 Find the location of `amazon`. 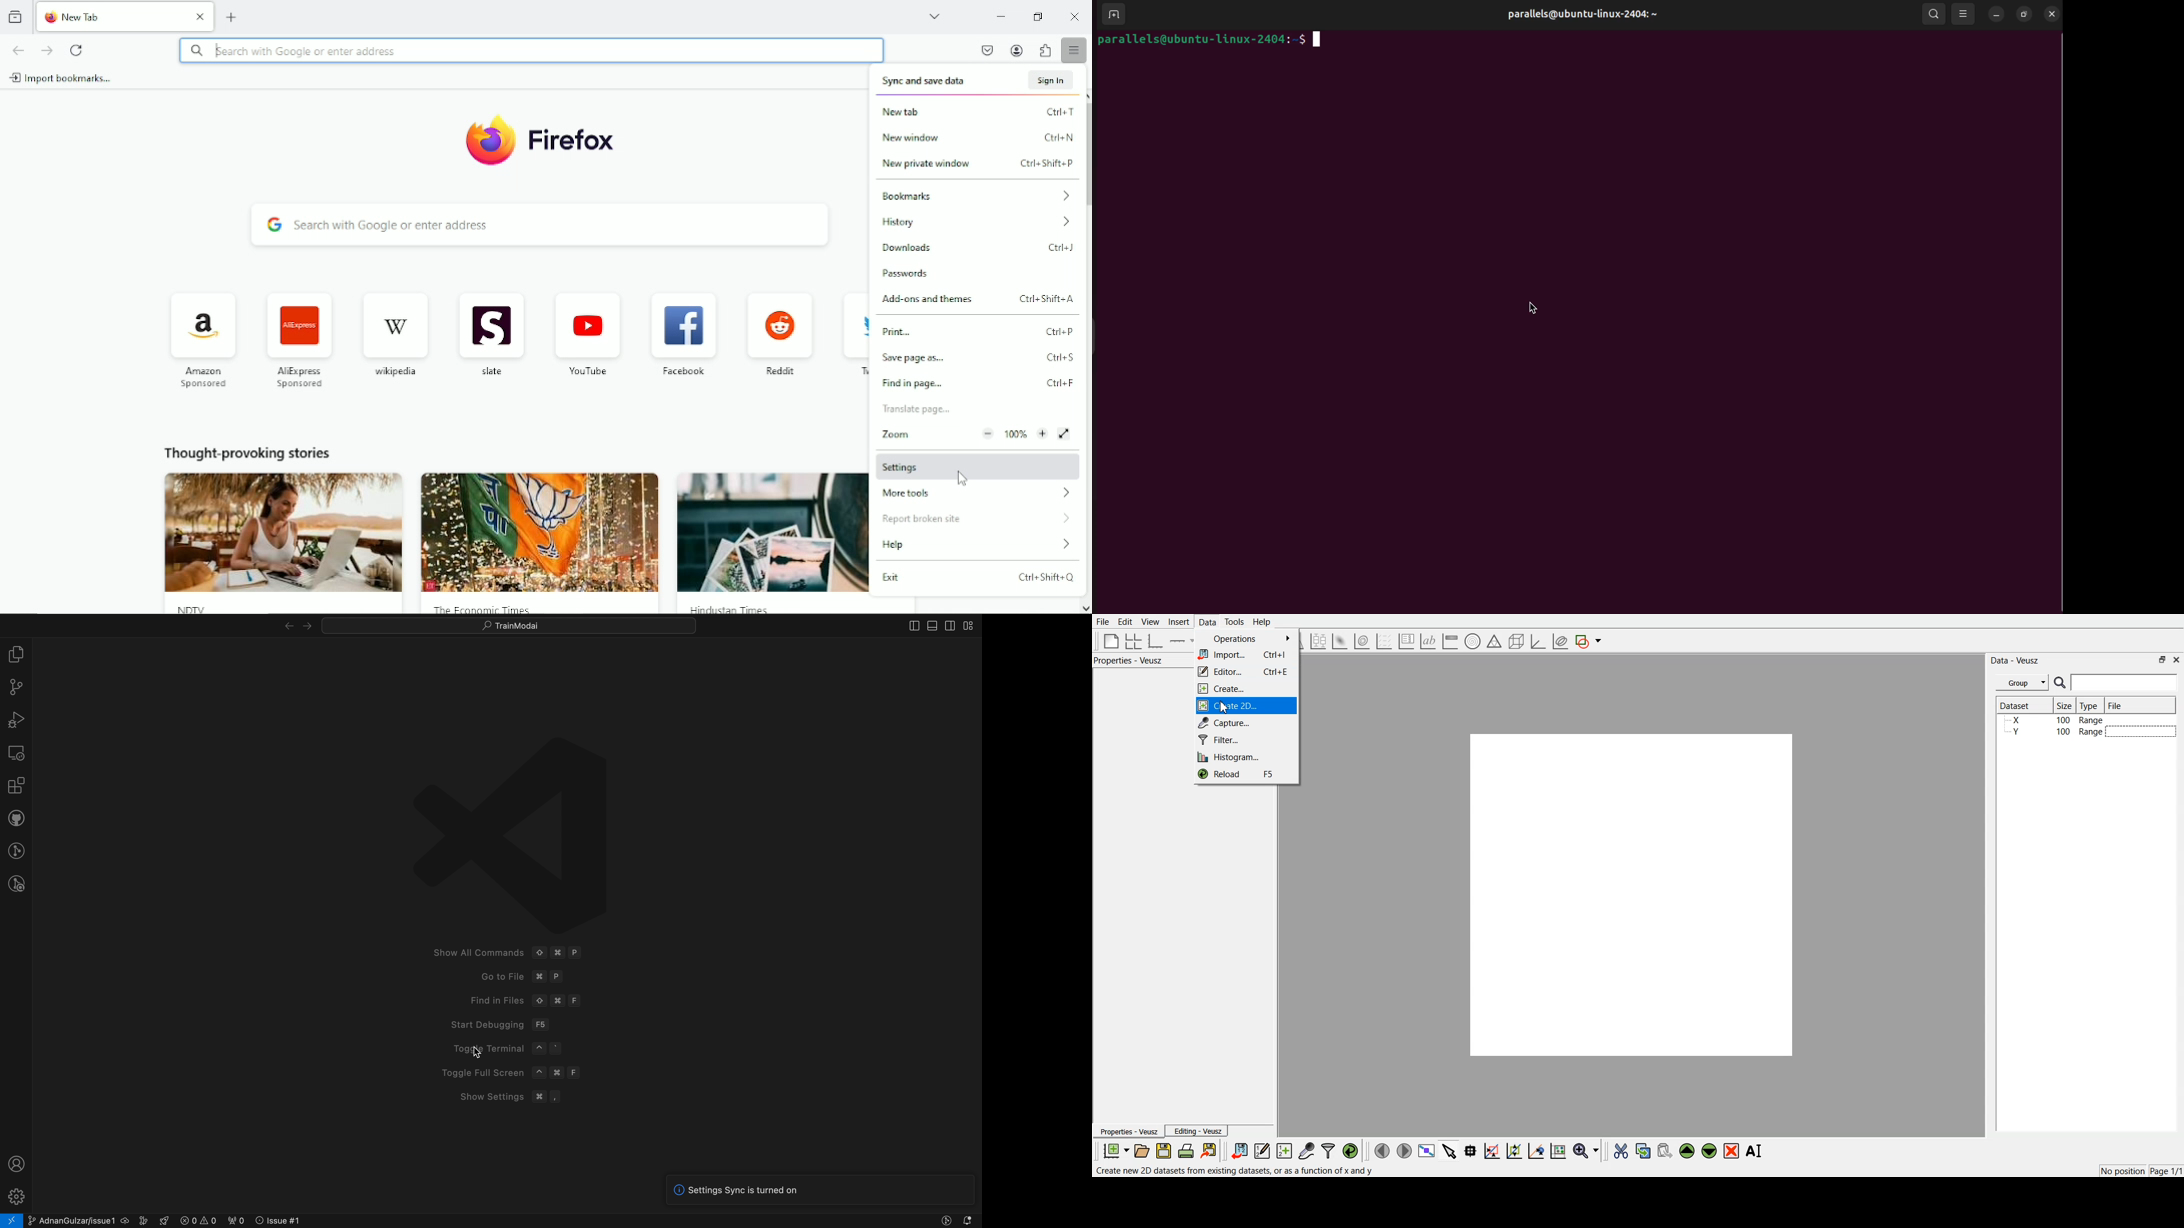

amazon is located at coordinates (204, 382).